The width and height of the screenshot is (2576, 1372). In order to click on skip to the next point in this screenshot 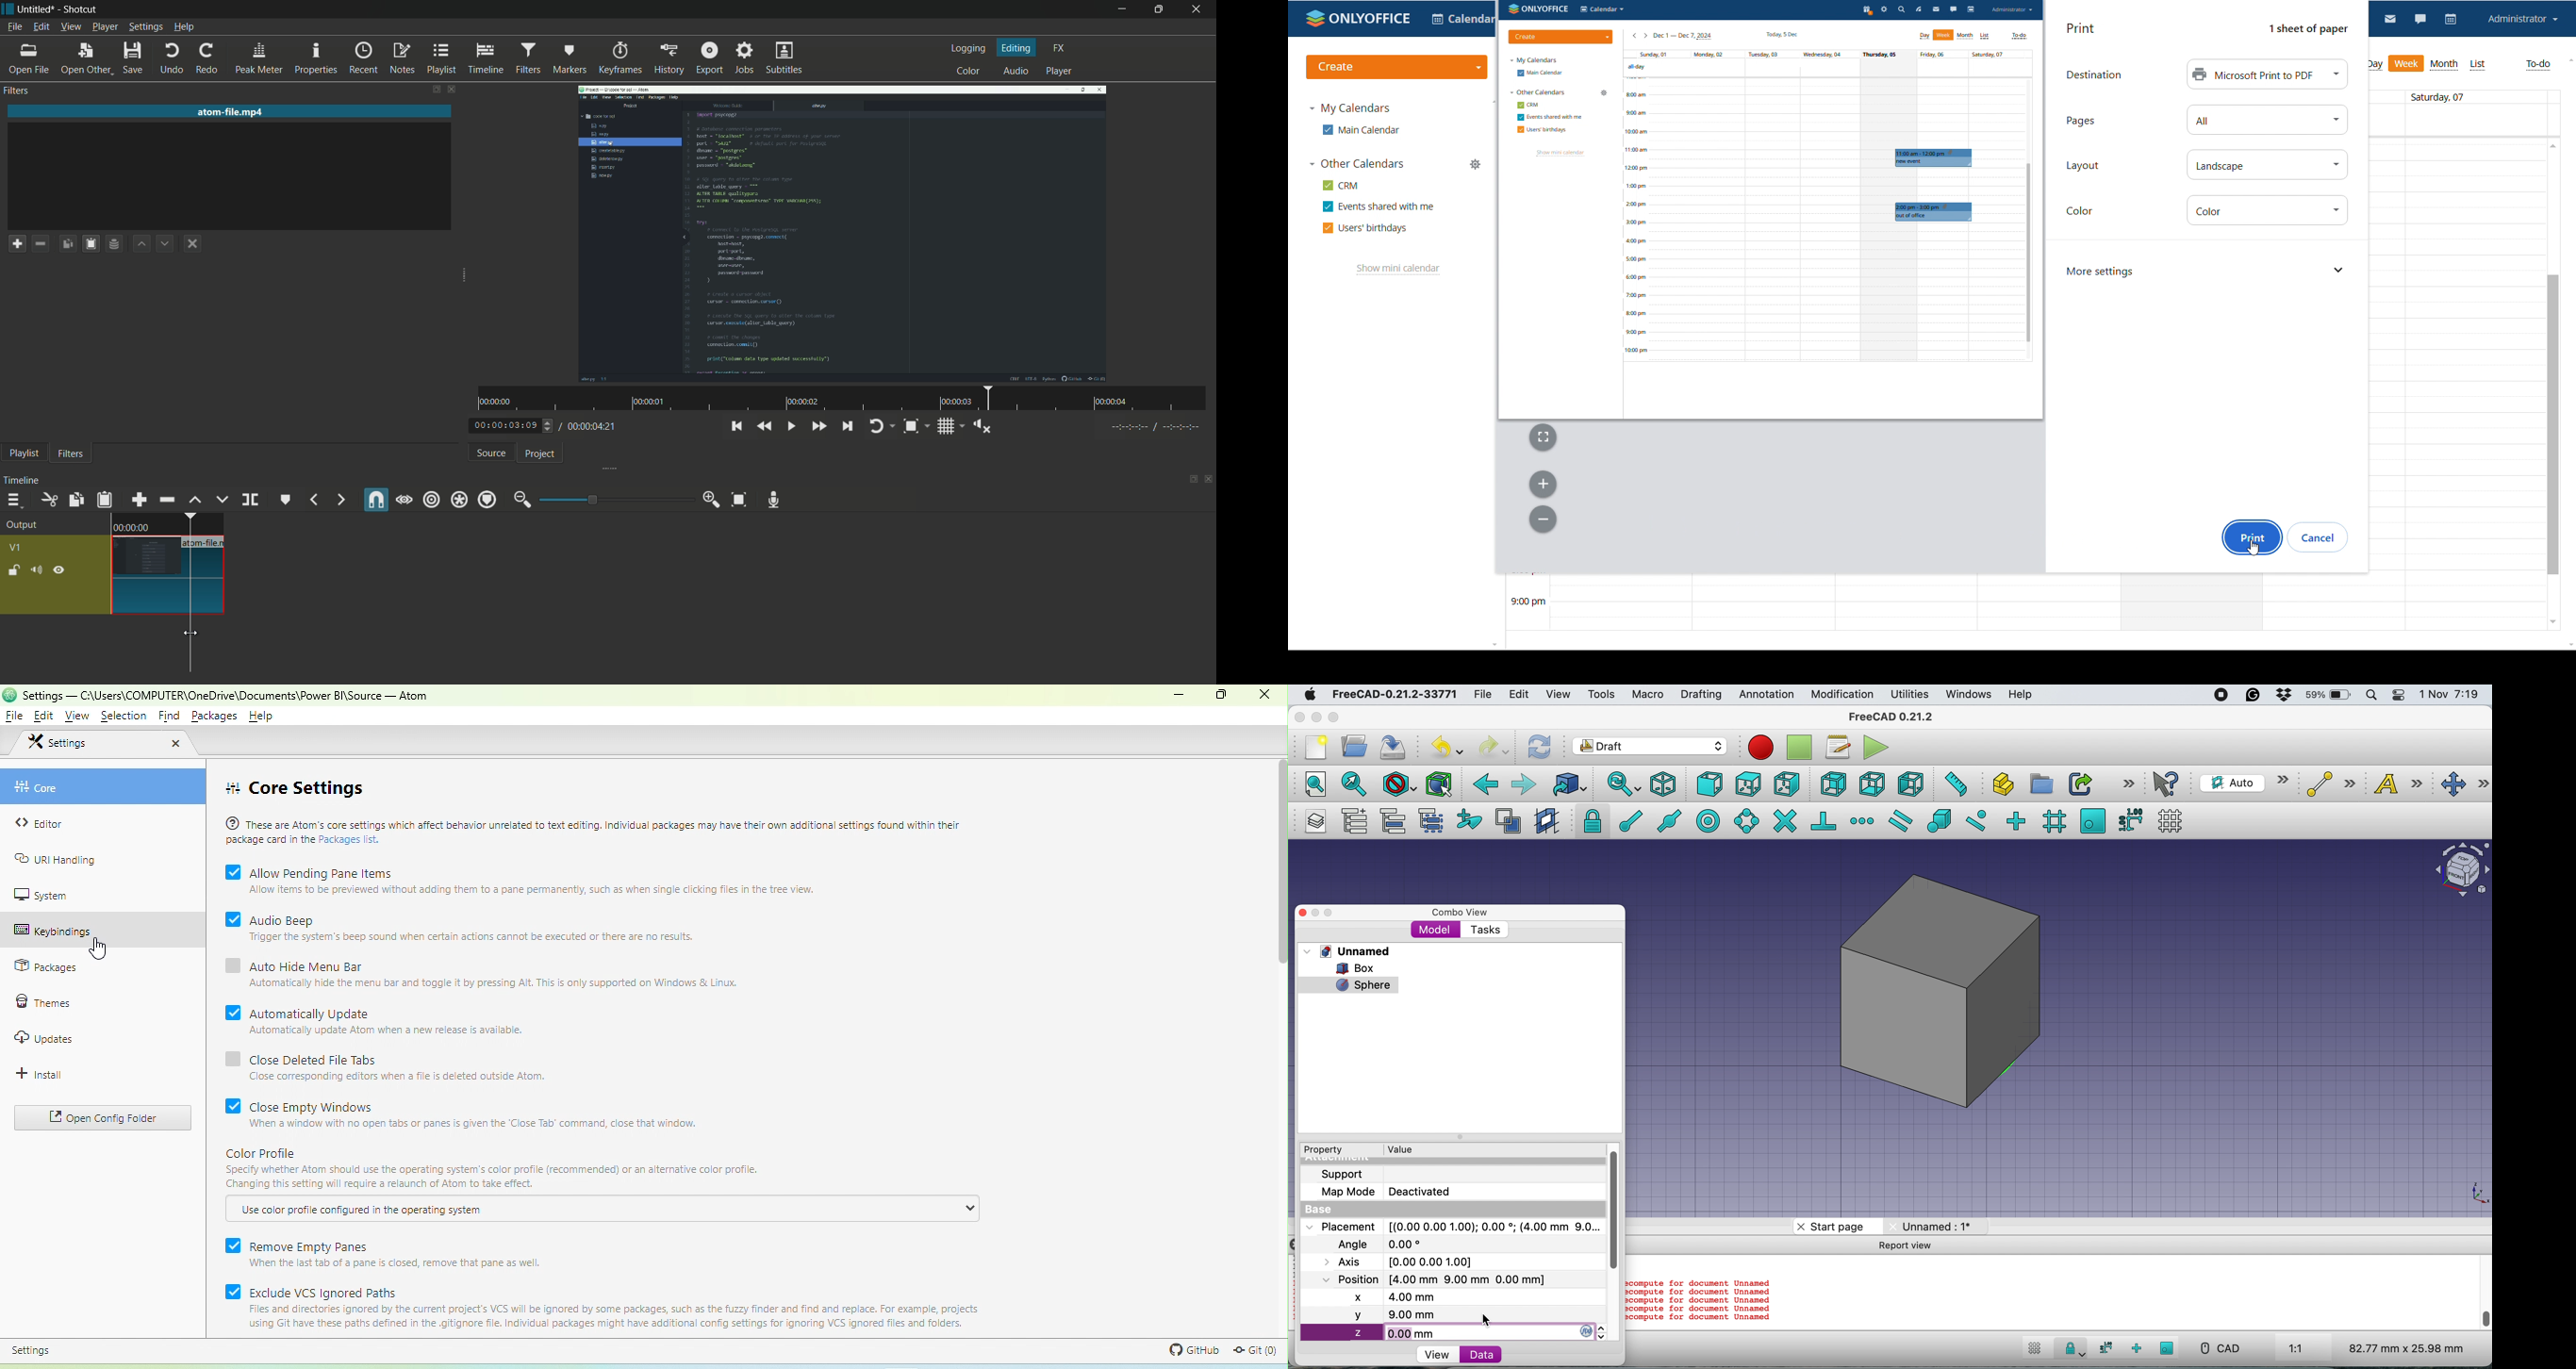, I will do `click(847, 427)`.